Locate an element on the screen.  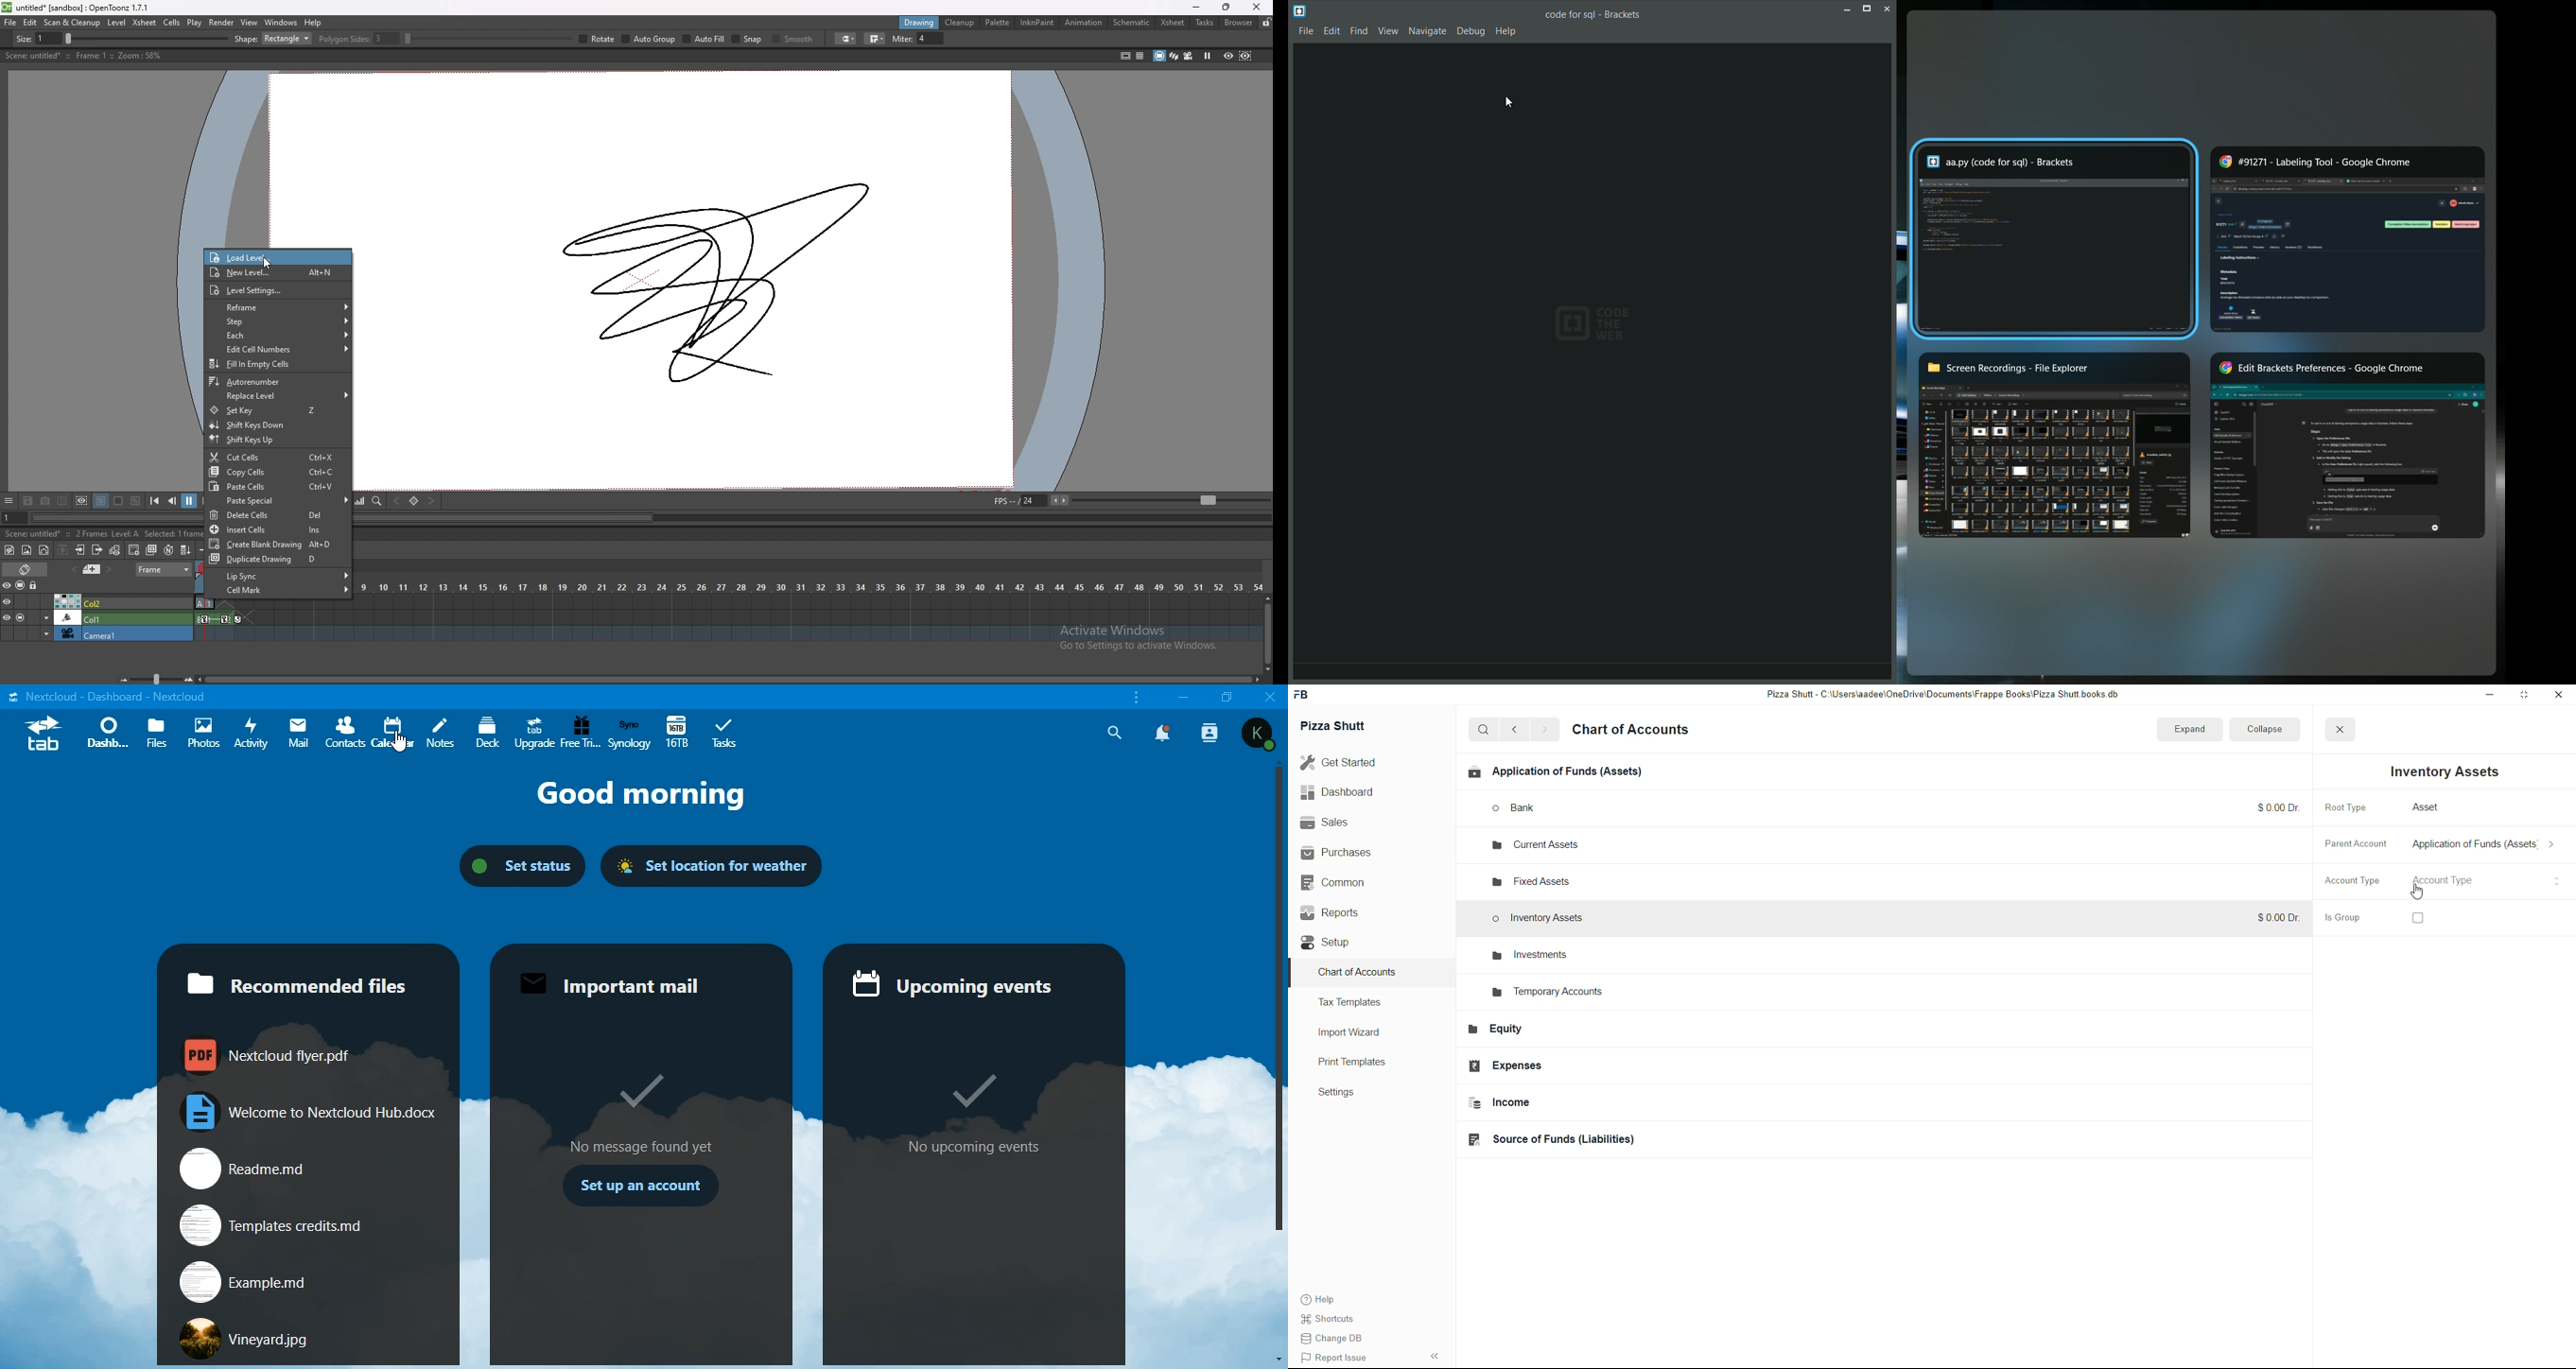
close  is located at coordinates (2334, 729).